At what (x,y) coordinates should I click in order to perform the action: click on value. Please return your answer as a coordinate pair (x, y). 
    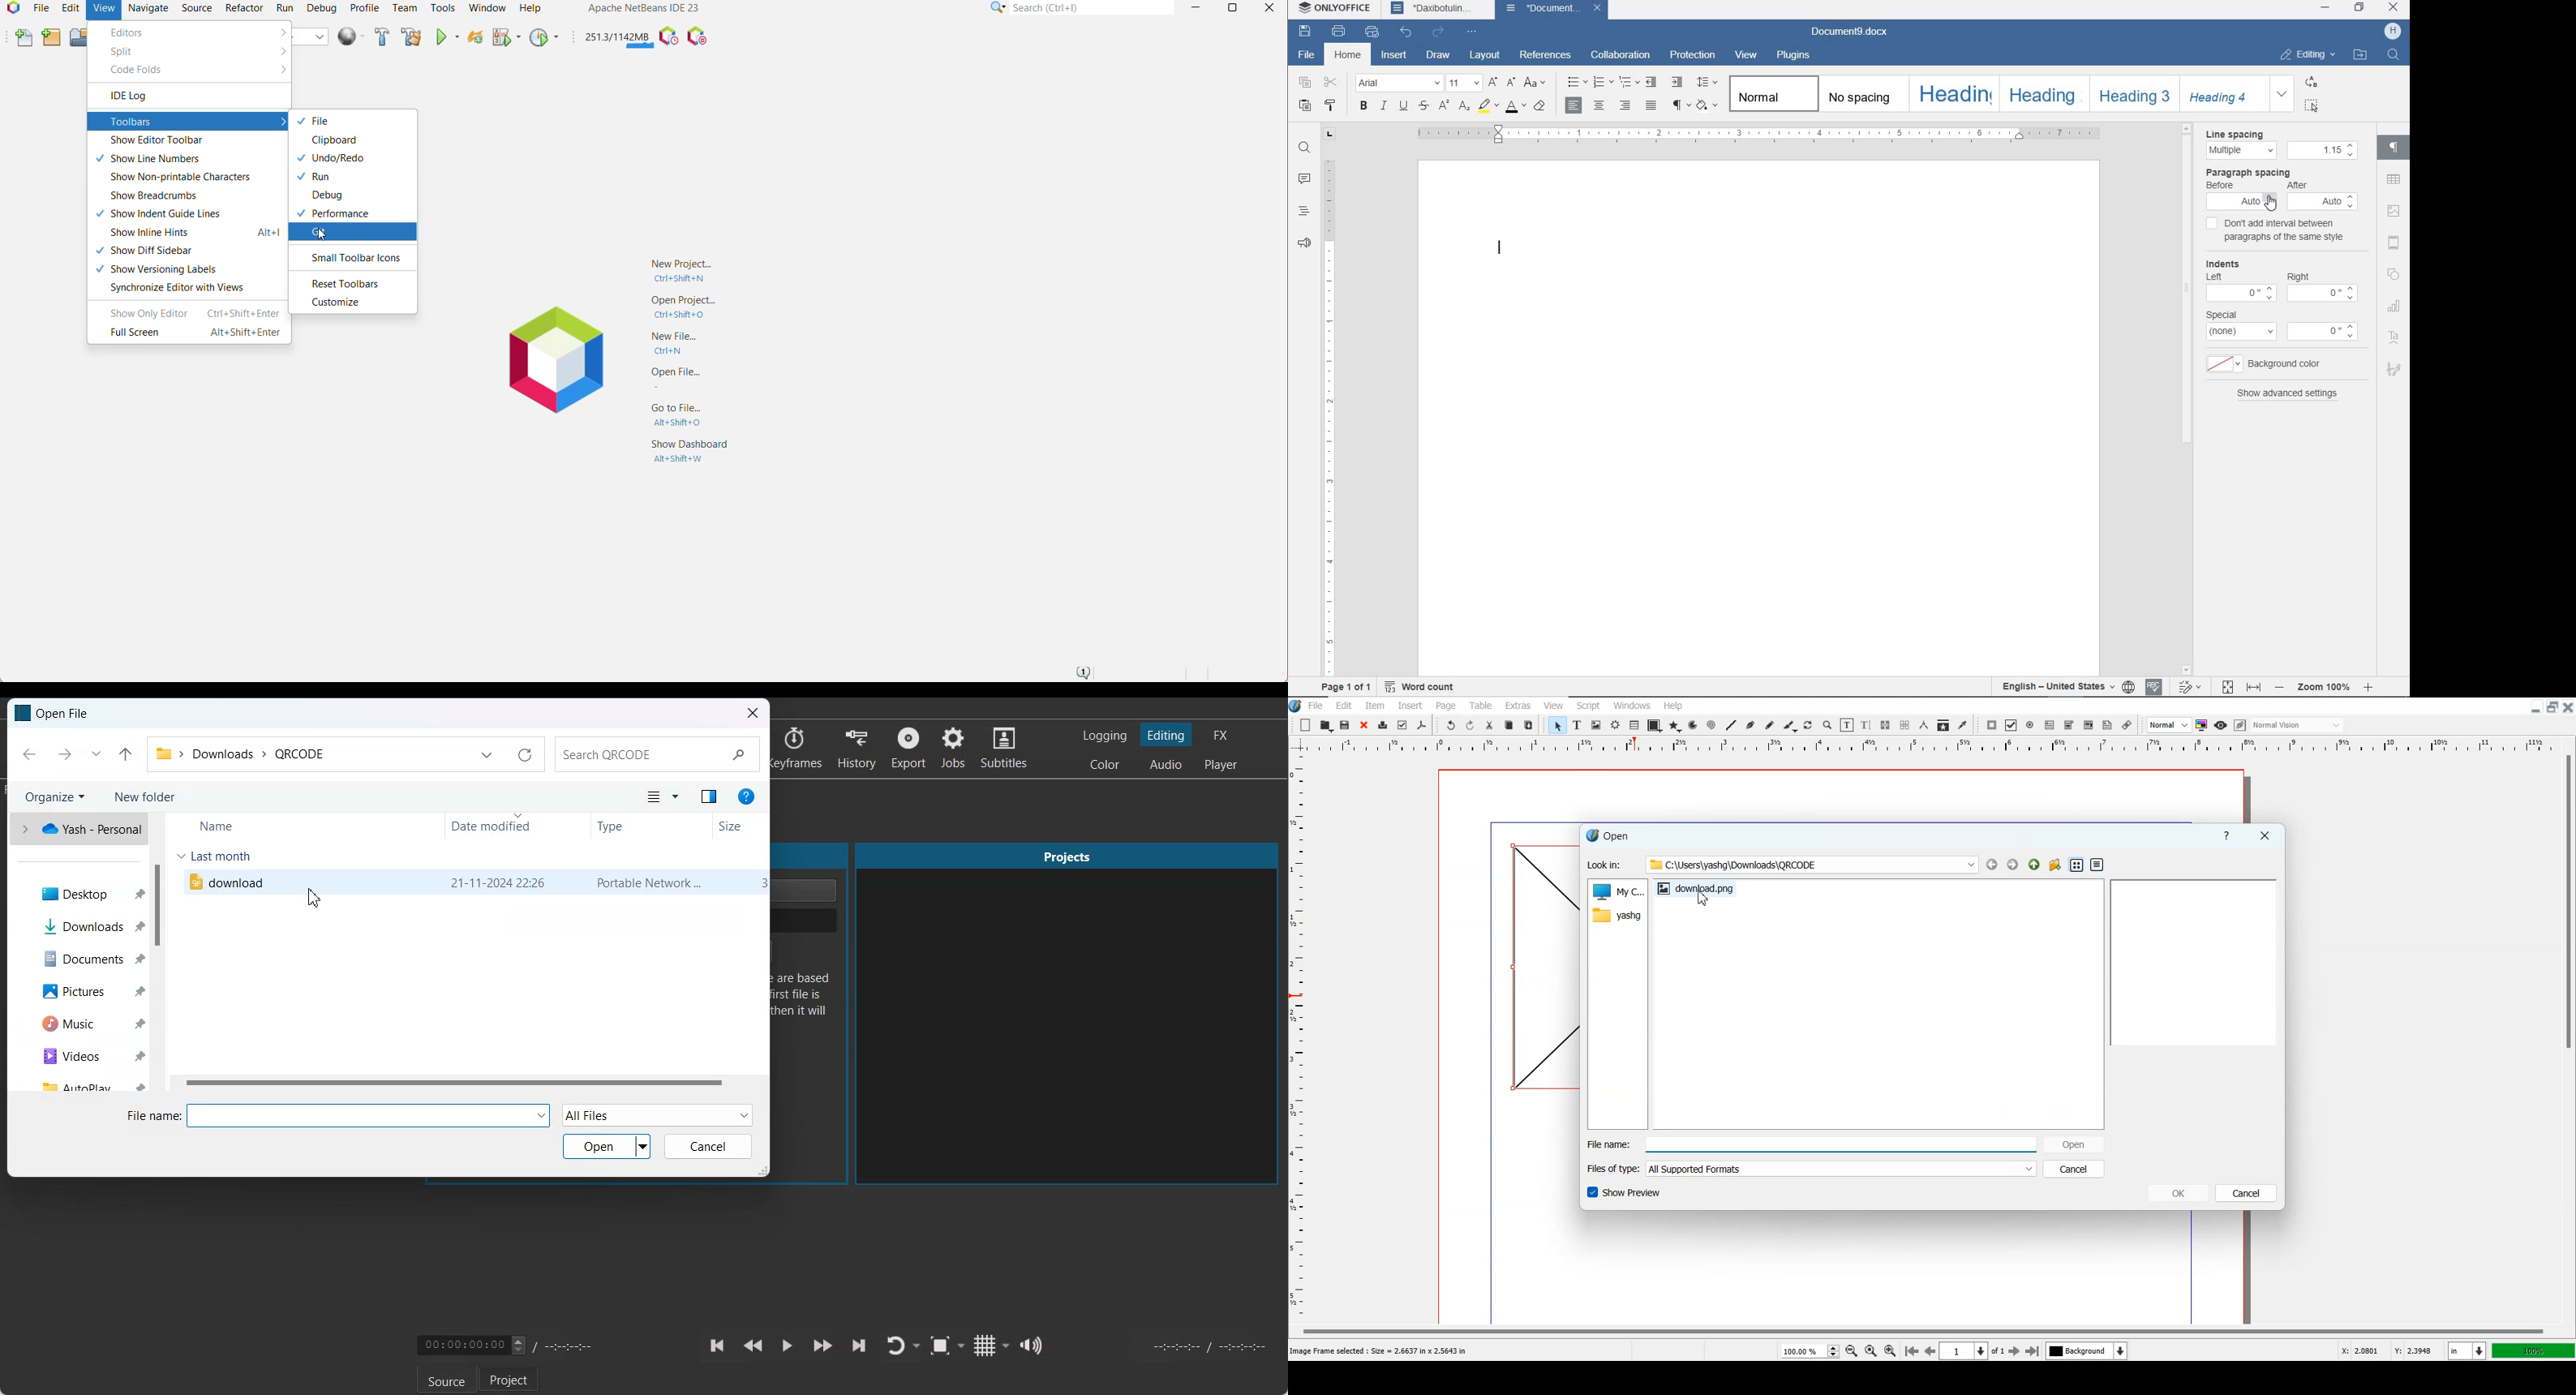
    Looking at the image, I should click on (2241, 293).